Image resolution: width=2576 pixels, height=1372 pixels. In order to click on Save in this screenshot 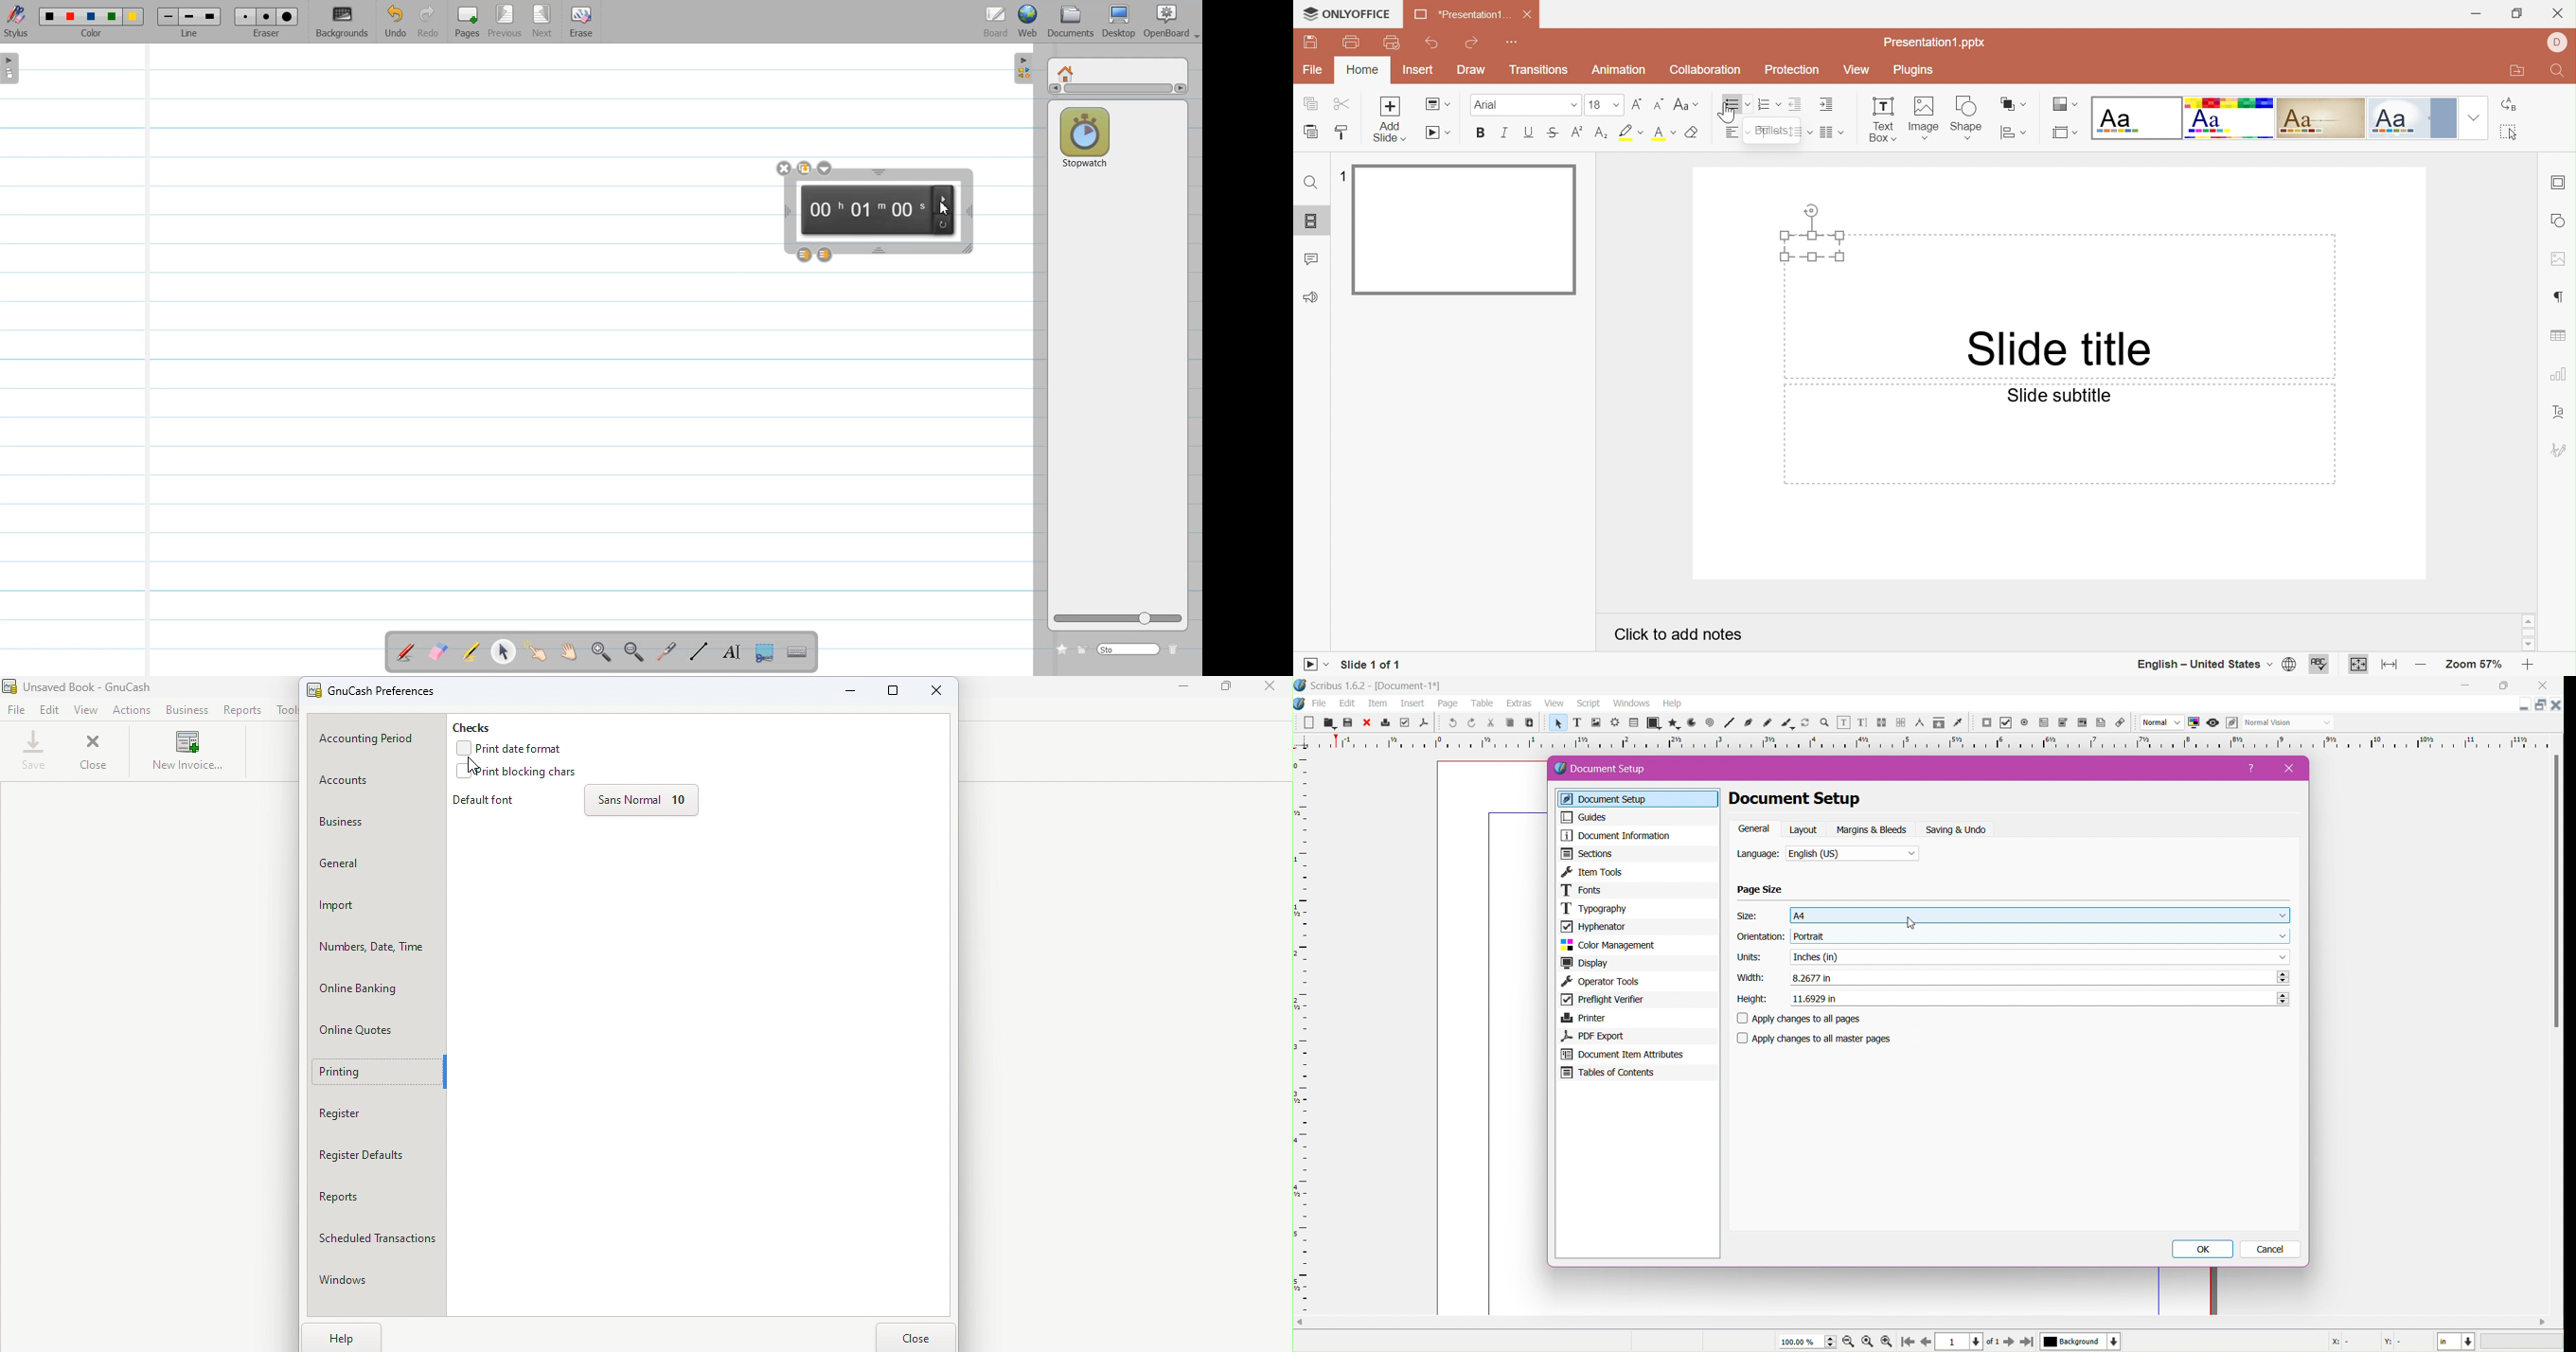, I will do `click(1313, 41)`.